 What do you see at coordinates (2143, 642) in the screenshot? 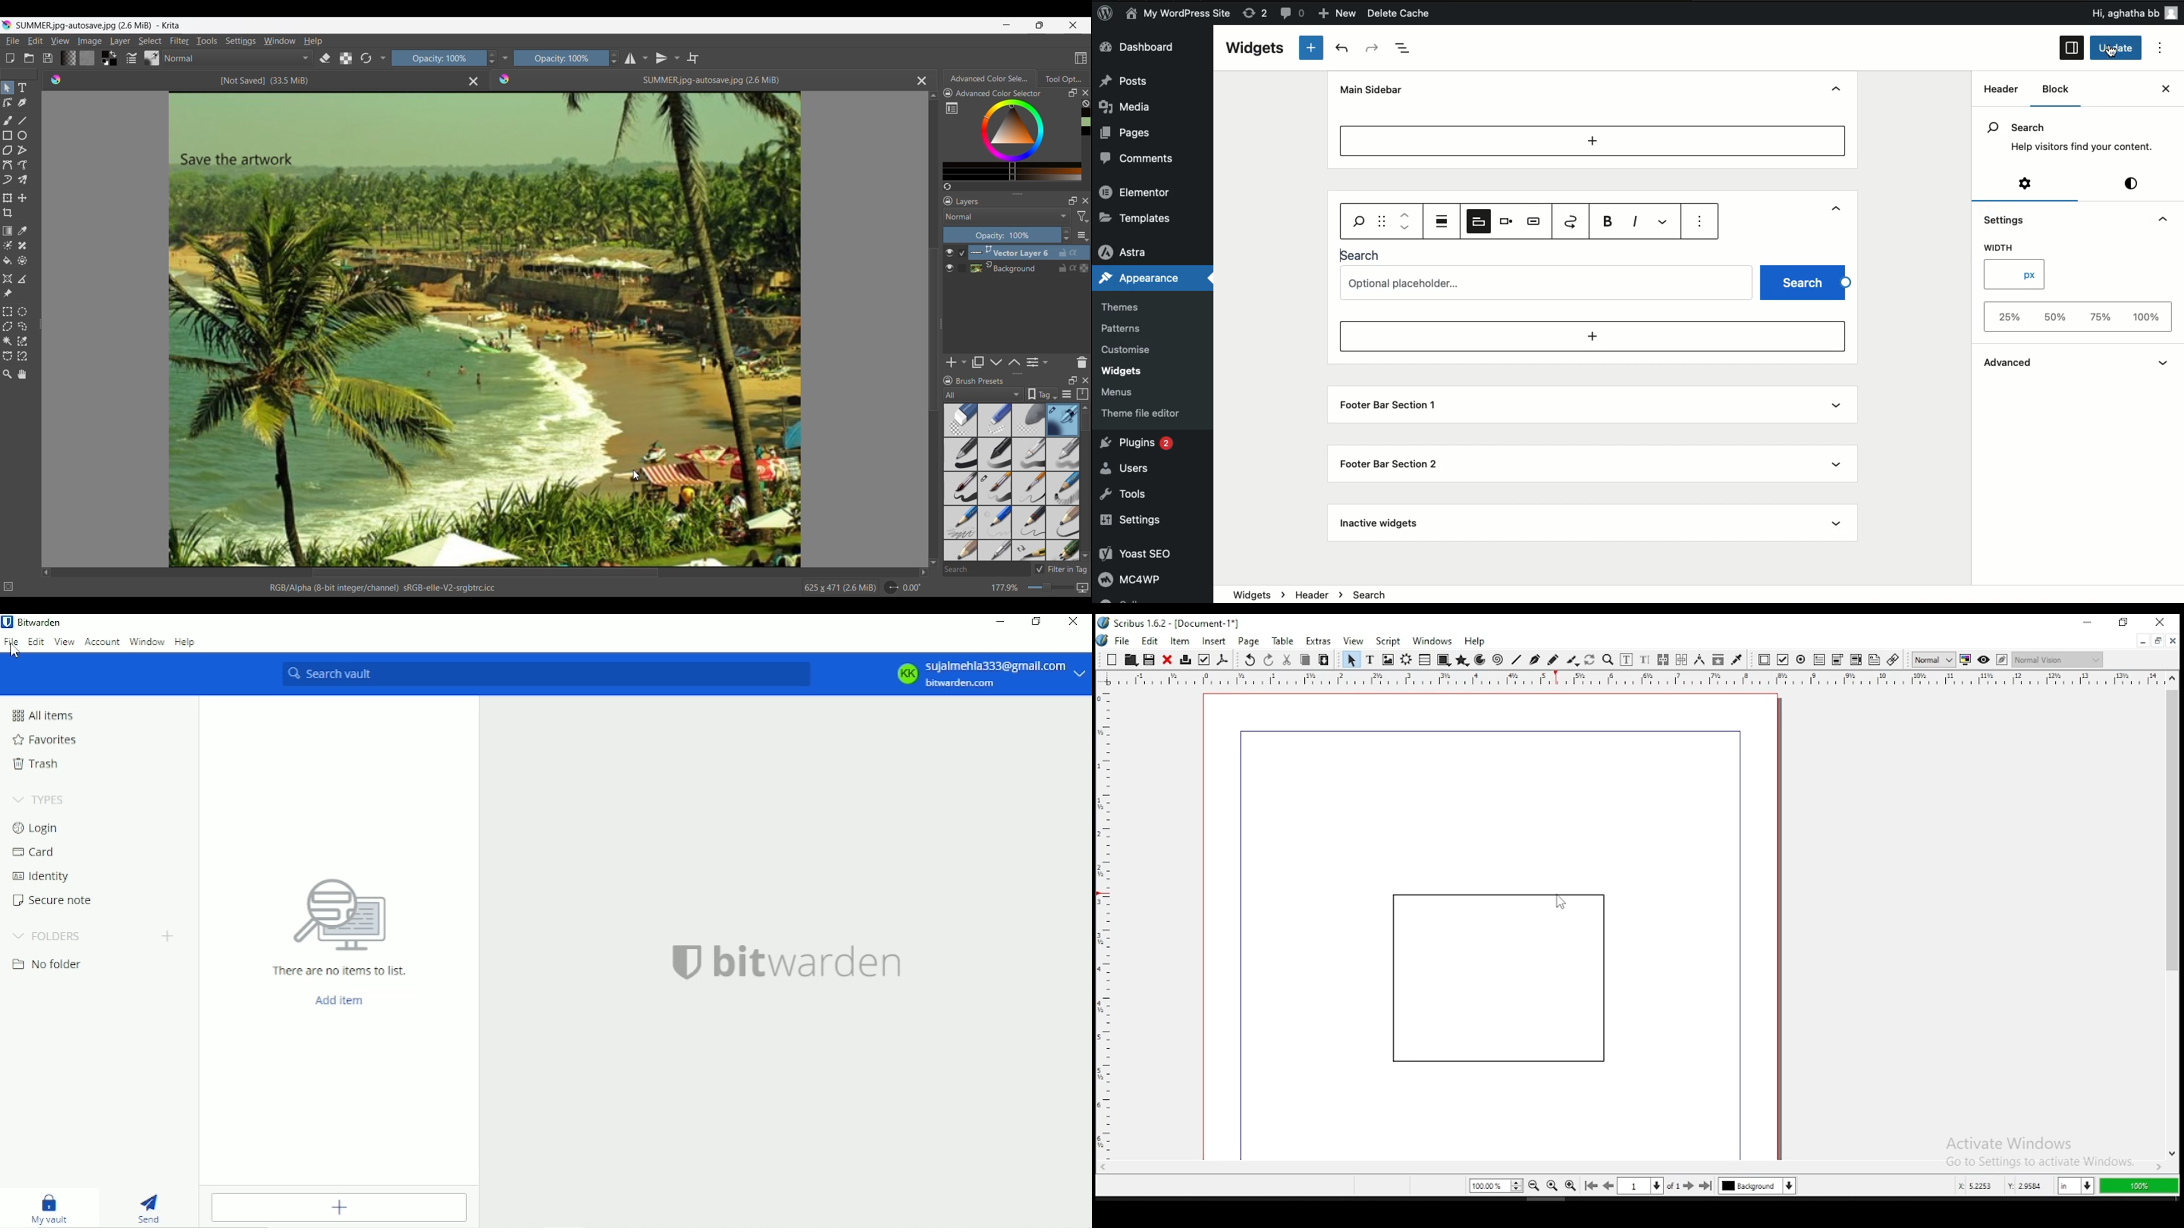
I see `minimize` at bounding box center [2143, 642].